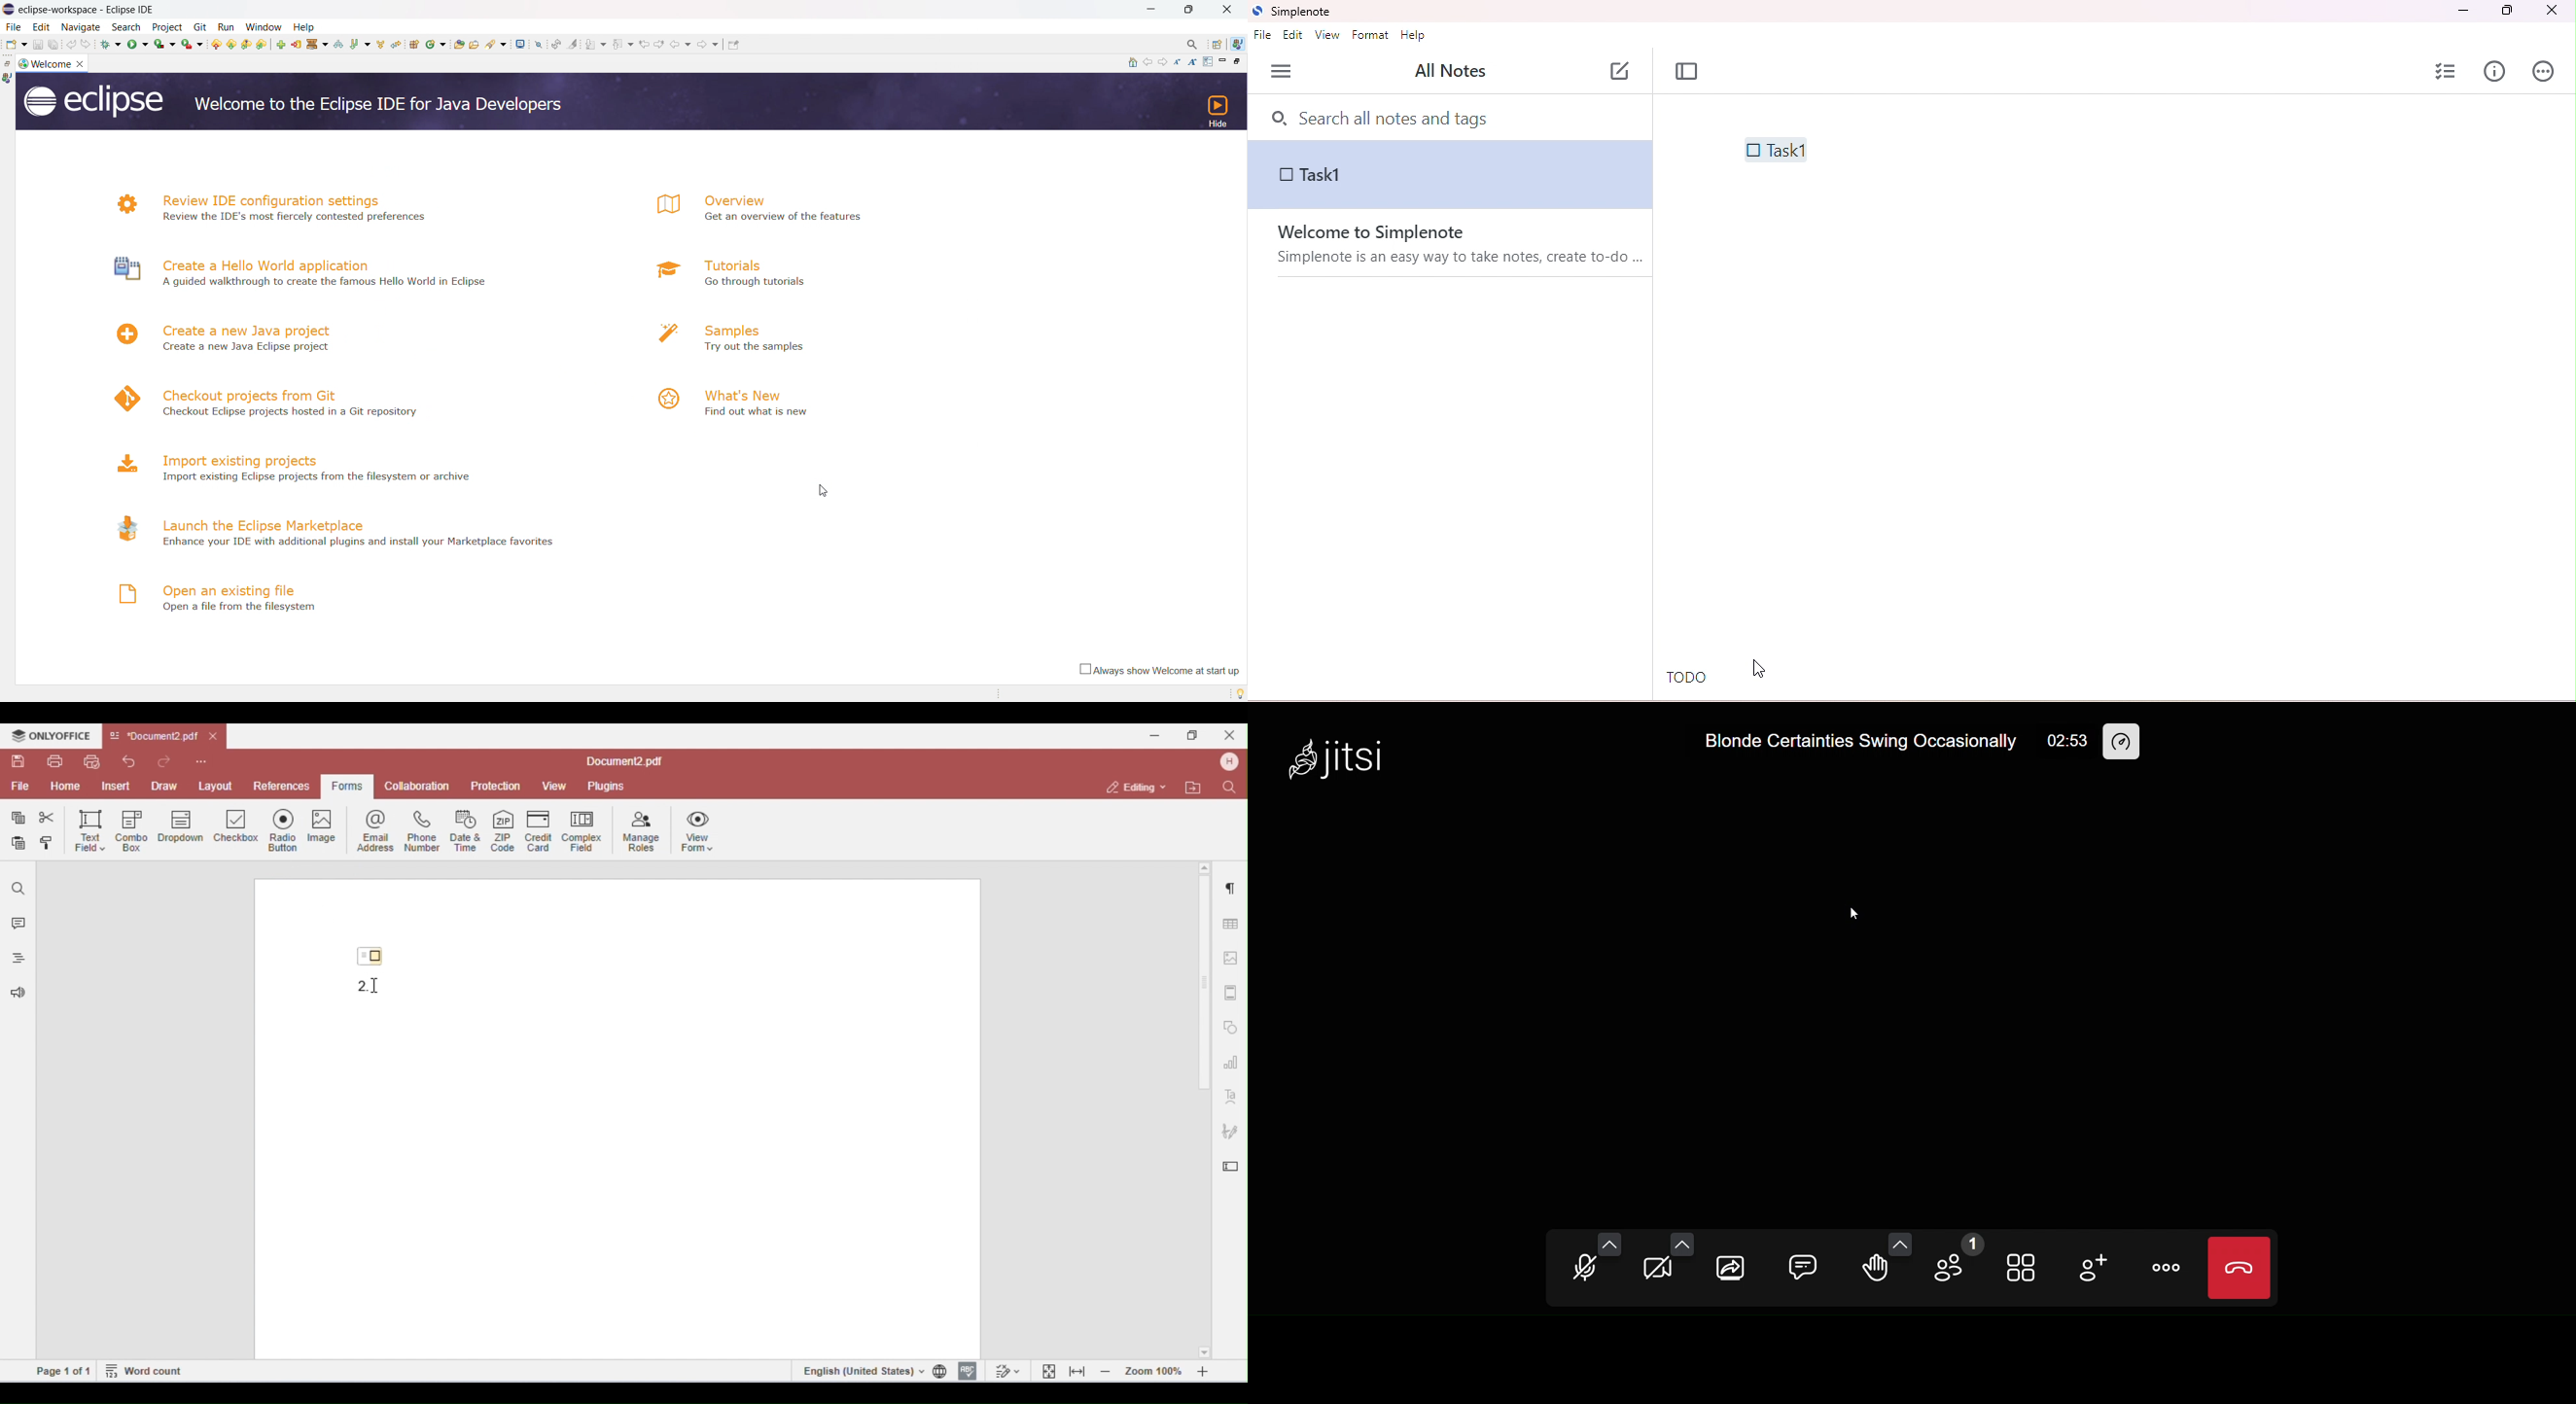 The width and height of the screenshot is (2576, 1428). Describe the element at coordinates (660, 205) in the screenshot. I see `logo` at that location.